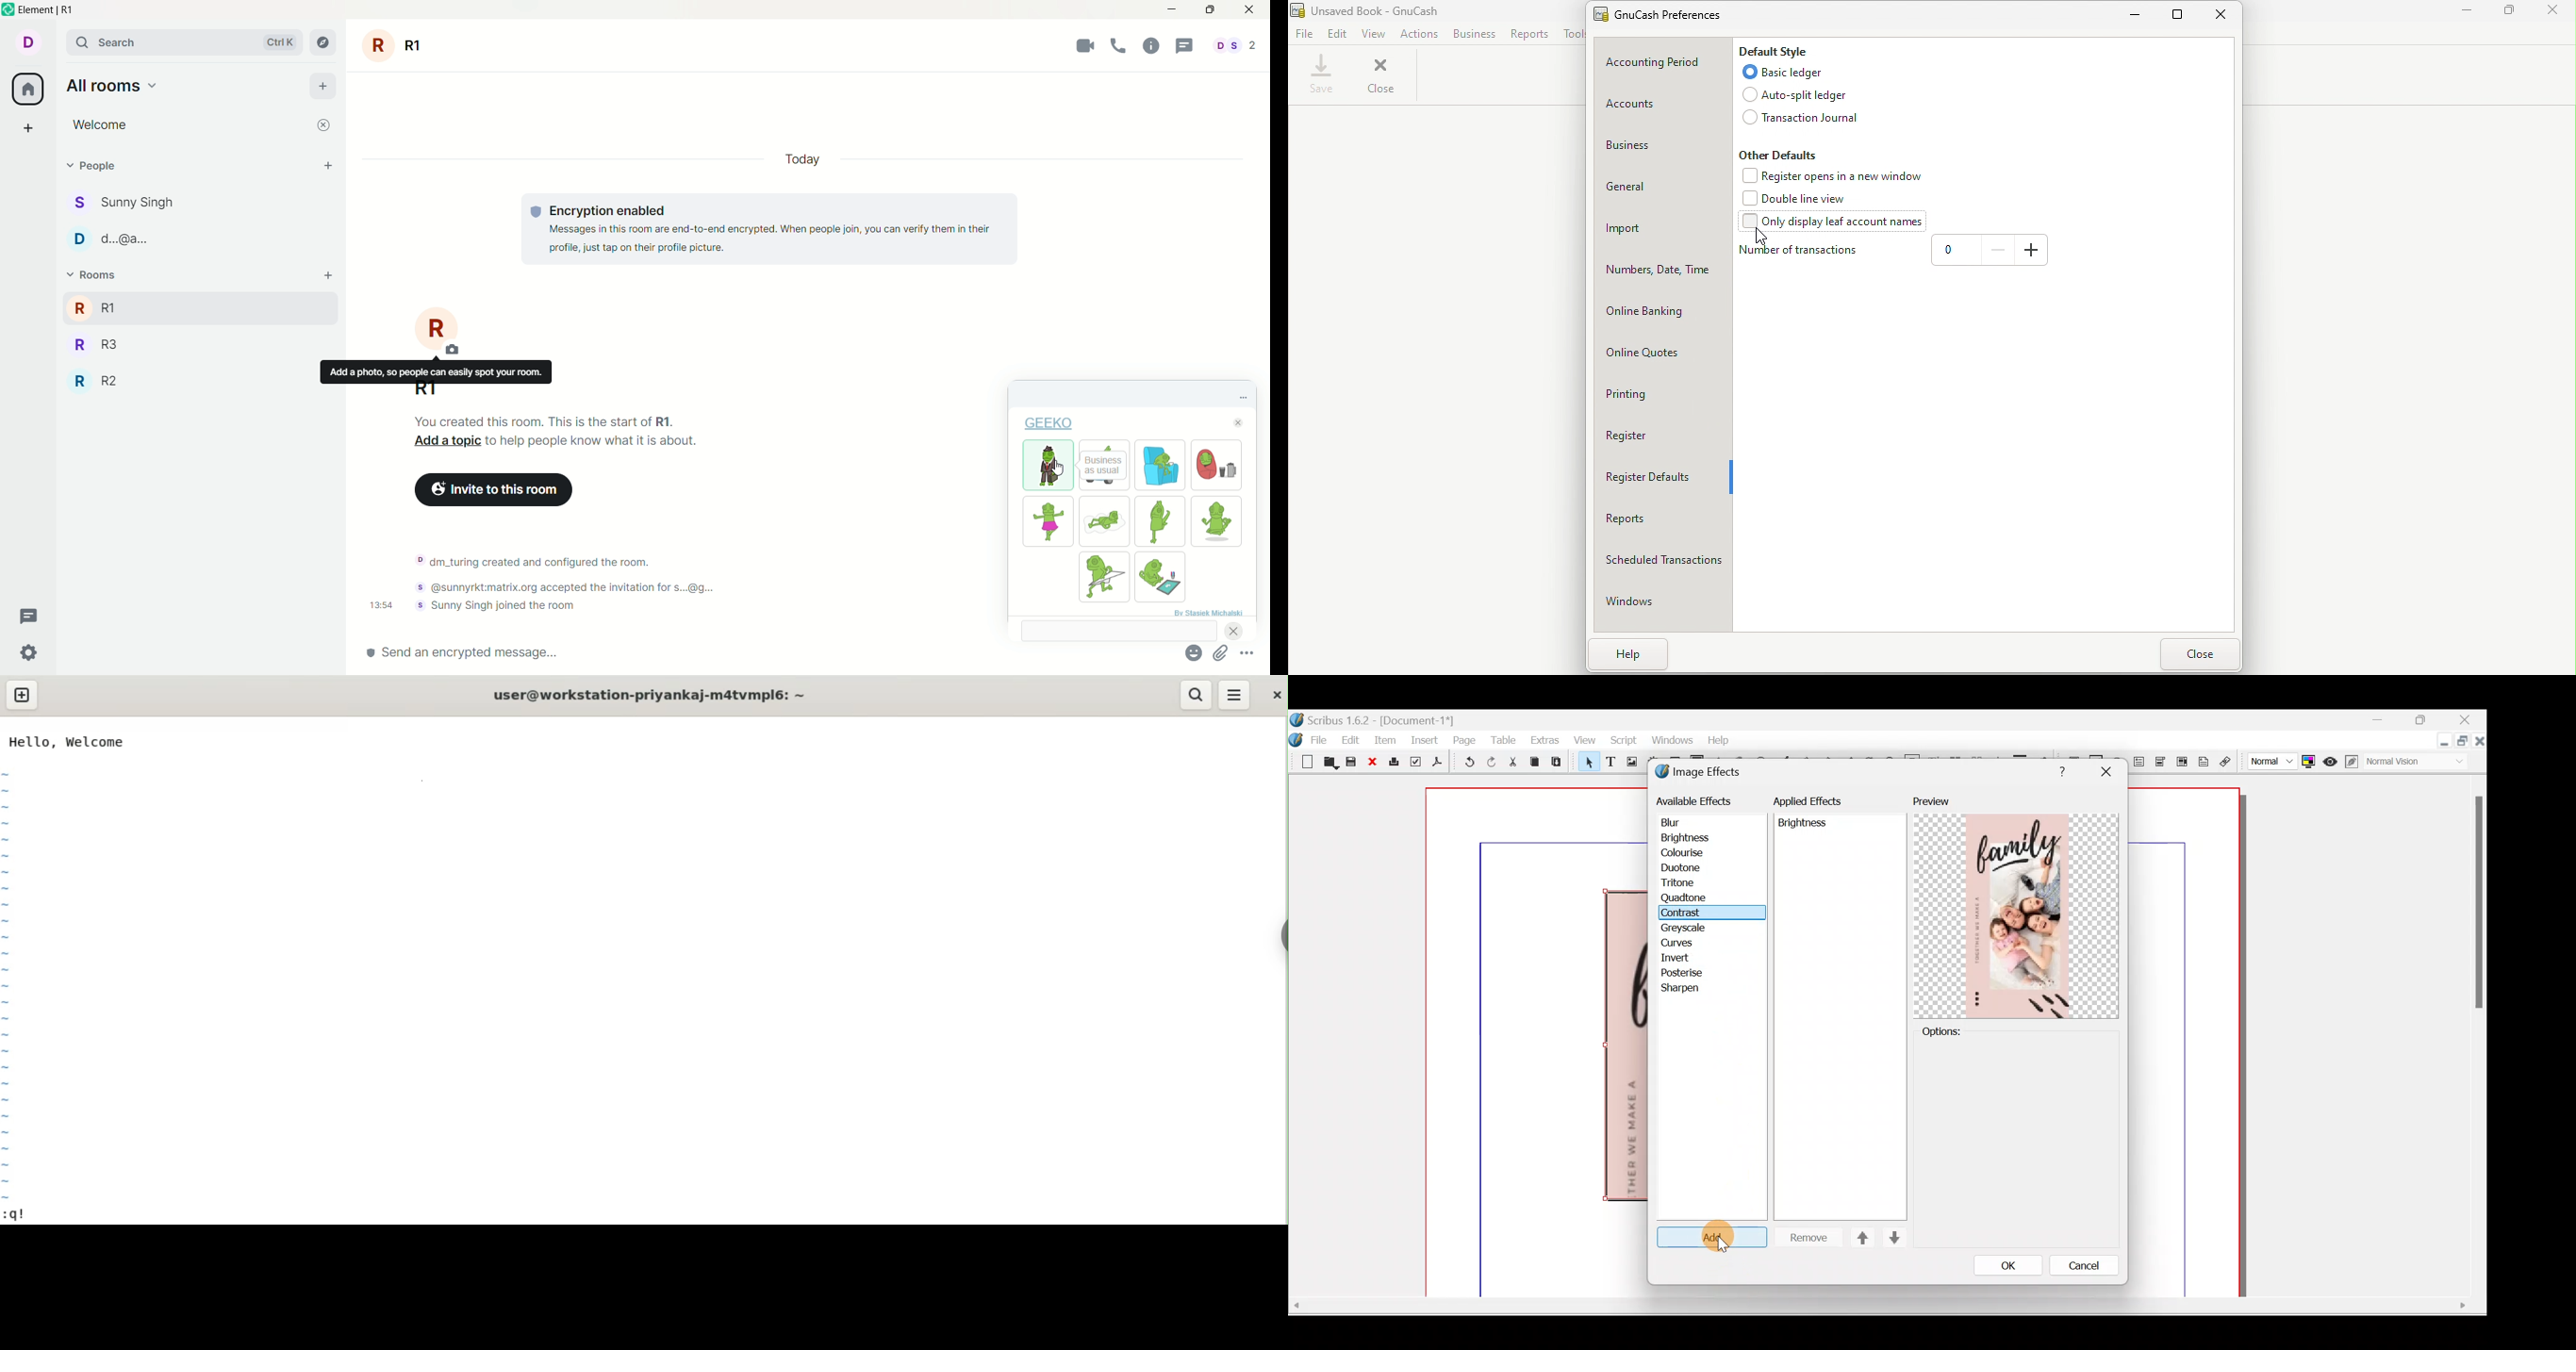 The image size is (2576, 1372). What do you see at coordinates (2131, 17) in the screenshot?
I see `Minimize` at bounding box center [2131, 17].